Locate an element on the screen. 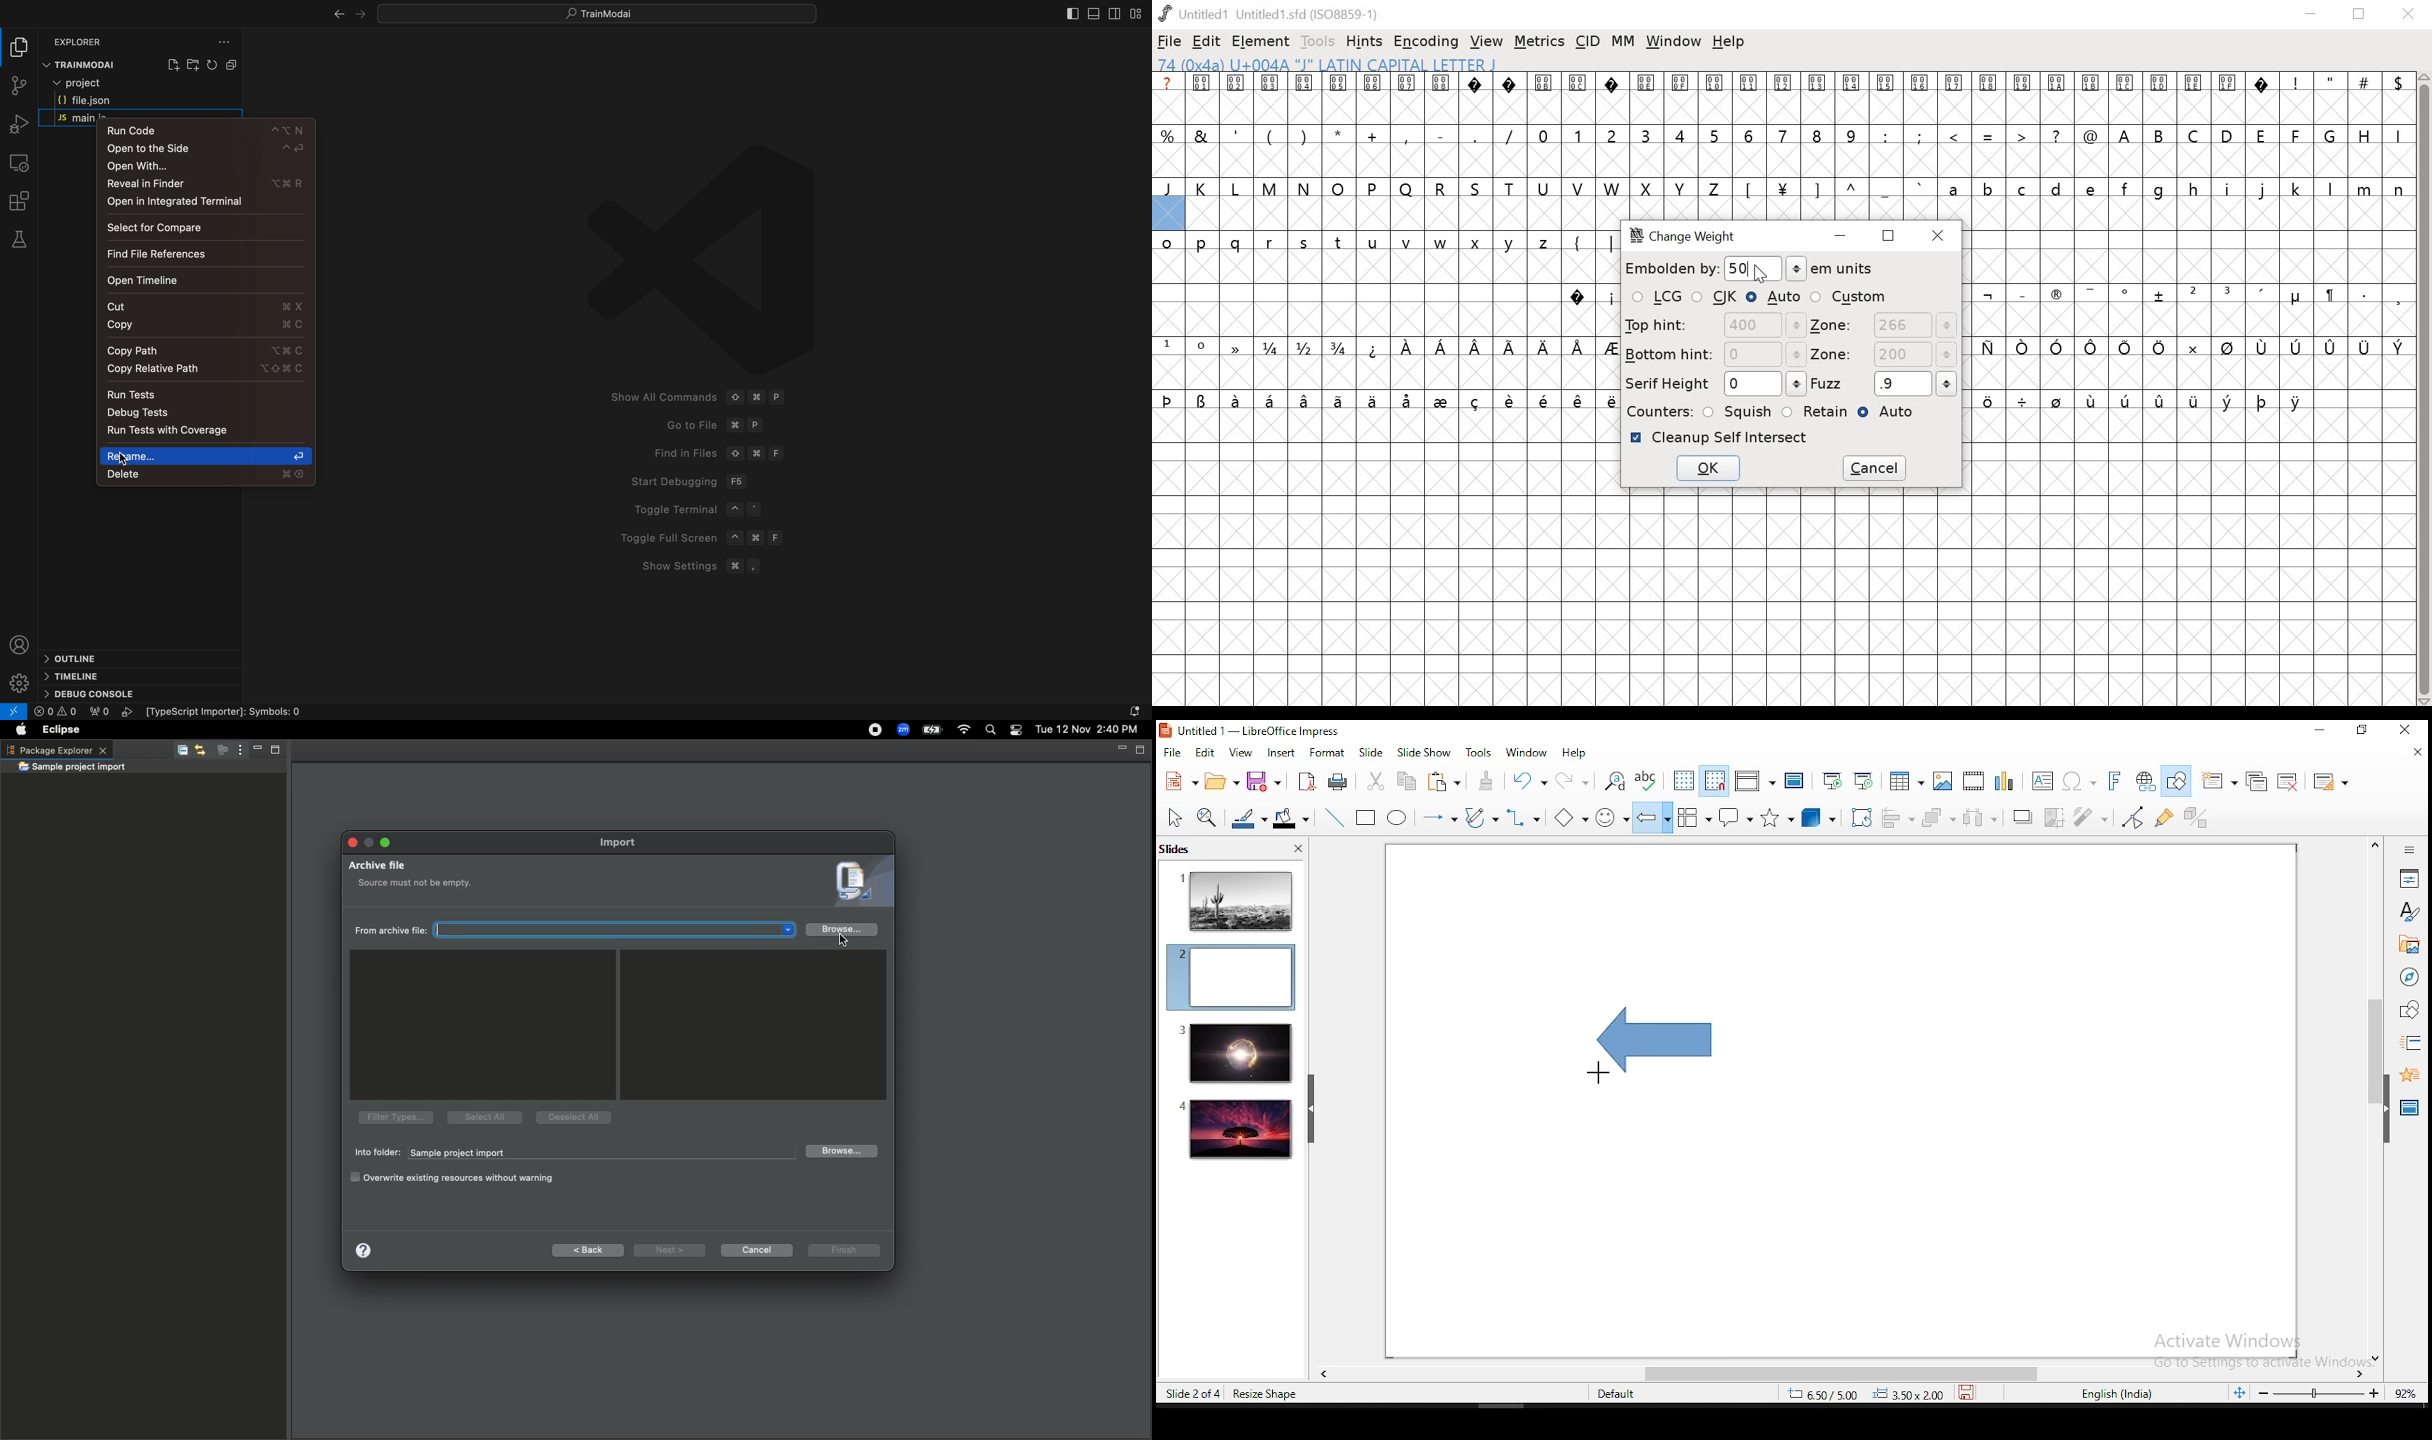 This screenshot has height=1456, width=2436. insert audio and video is located at coordinates (1973, 782).